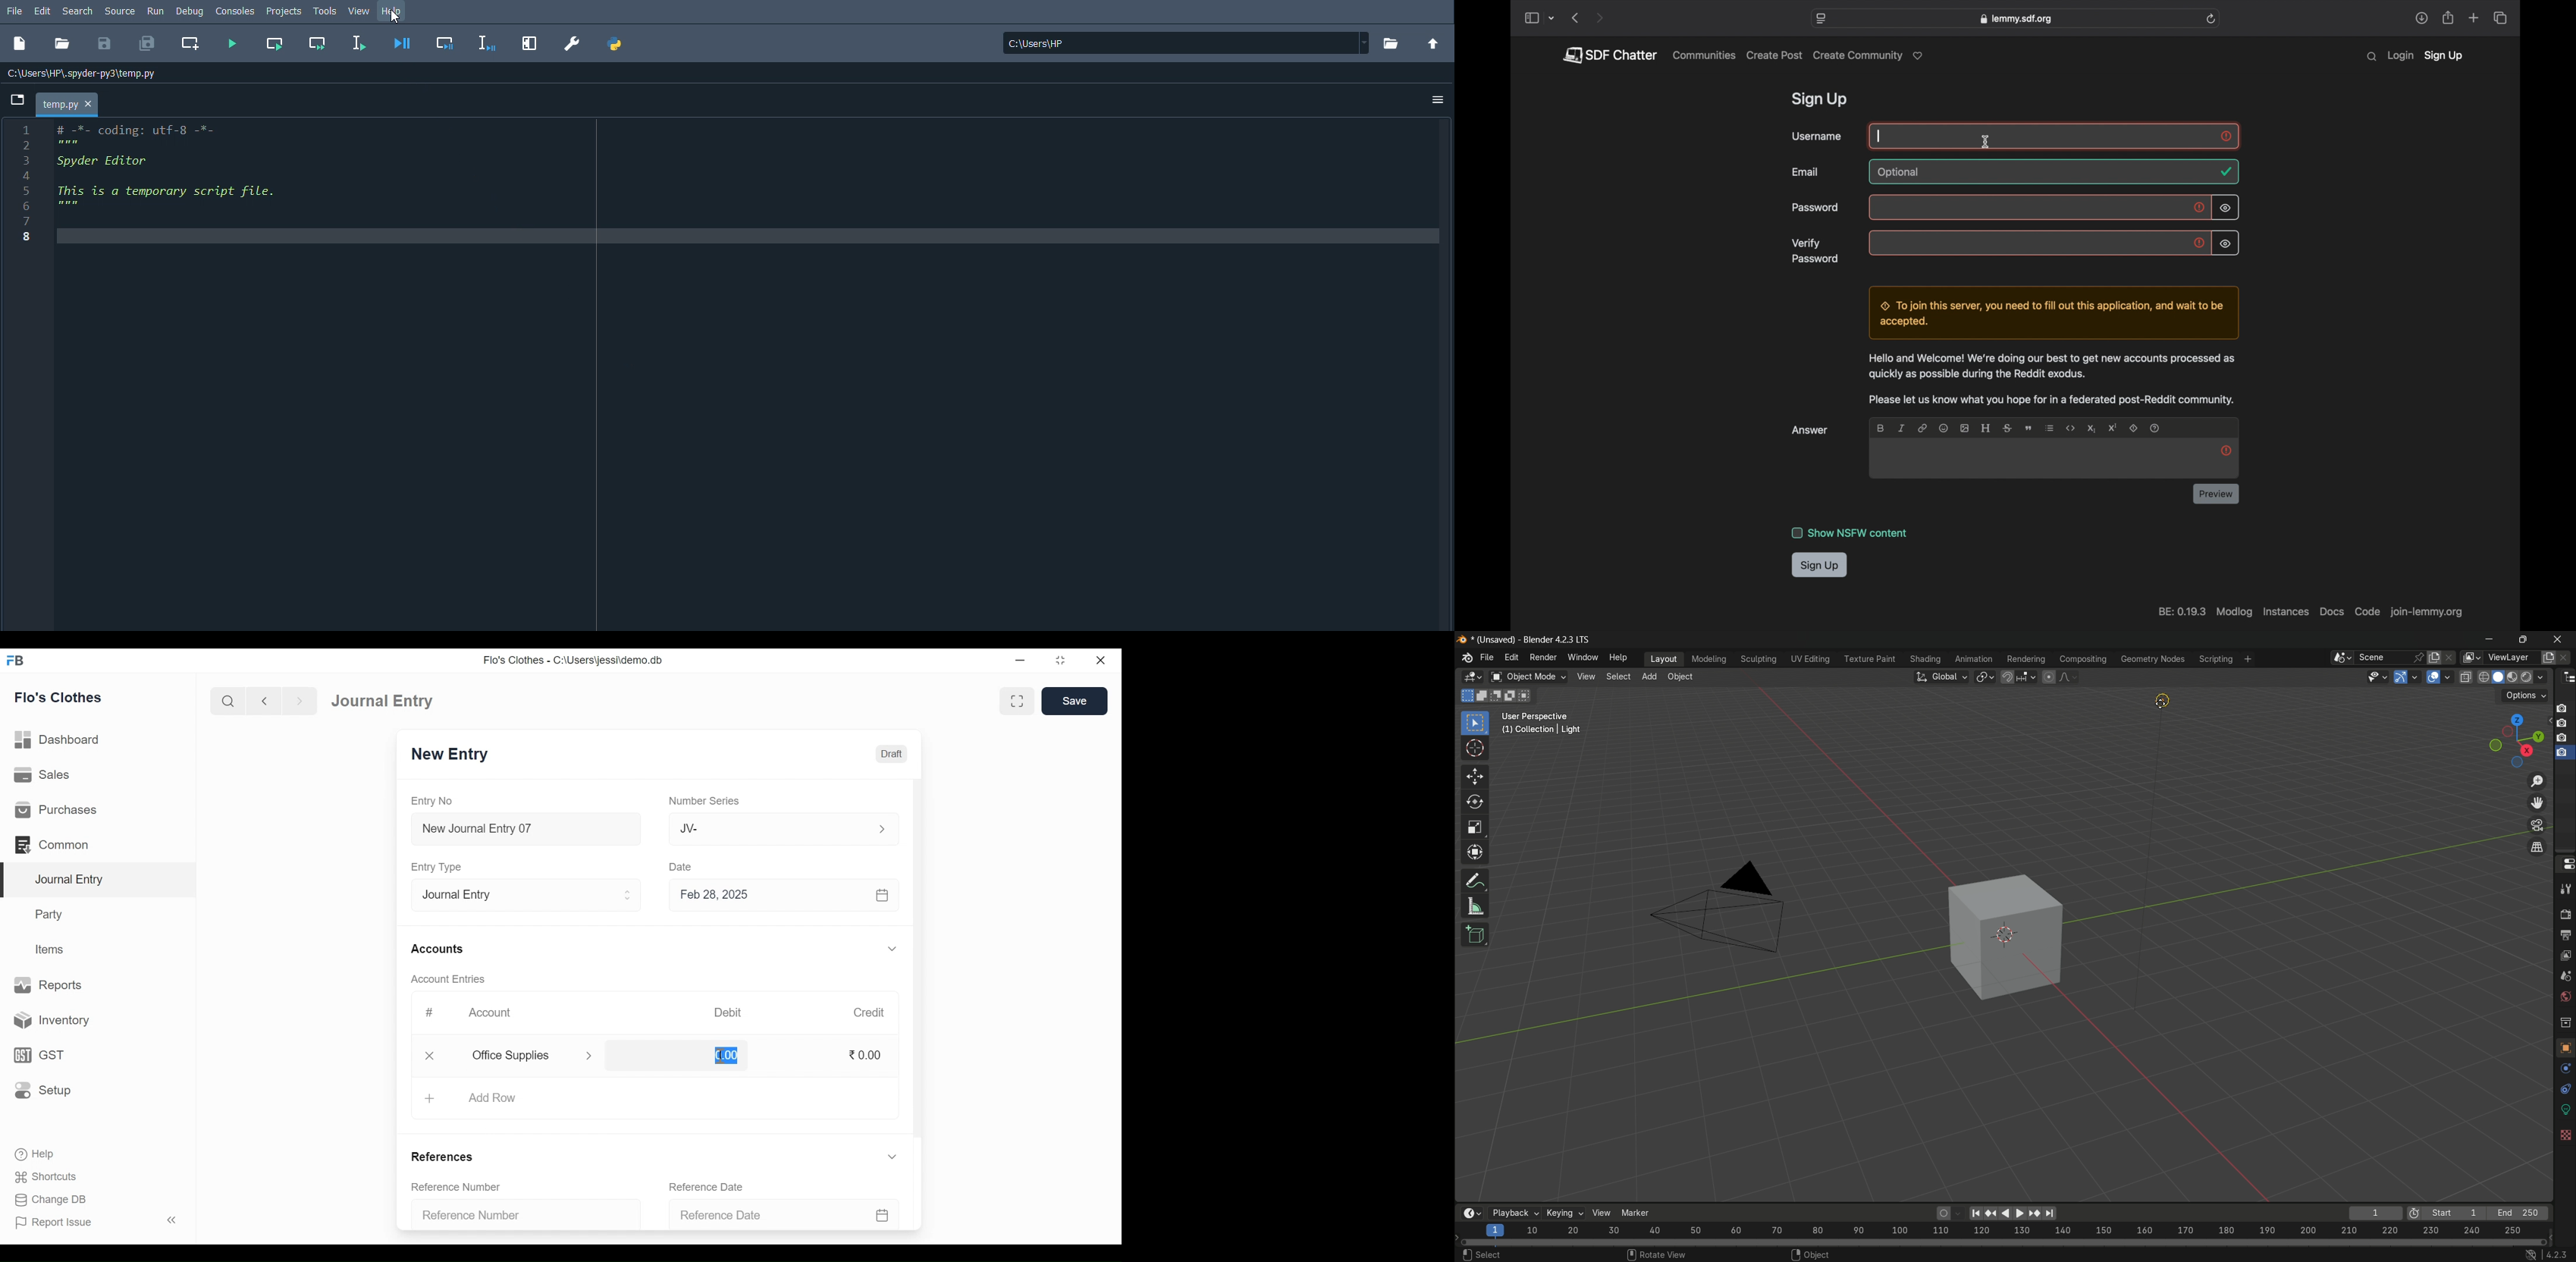 The height and width of the screenshot is (1288, 2576). What do you see at coordinates (155, 11) in the screenshot?
I see `Run` at bounding box center [155, 11].